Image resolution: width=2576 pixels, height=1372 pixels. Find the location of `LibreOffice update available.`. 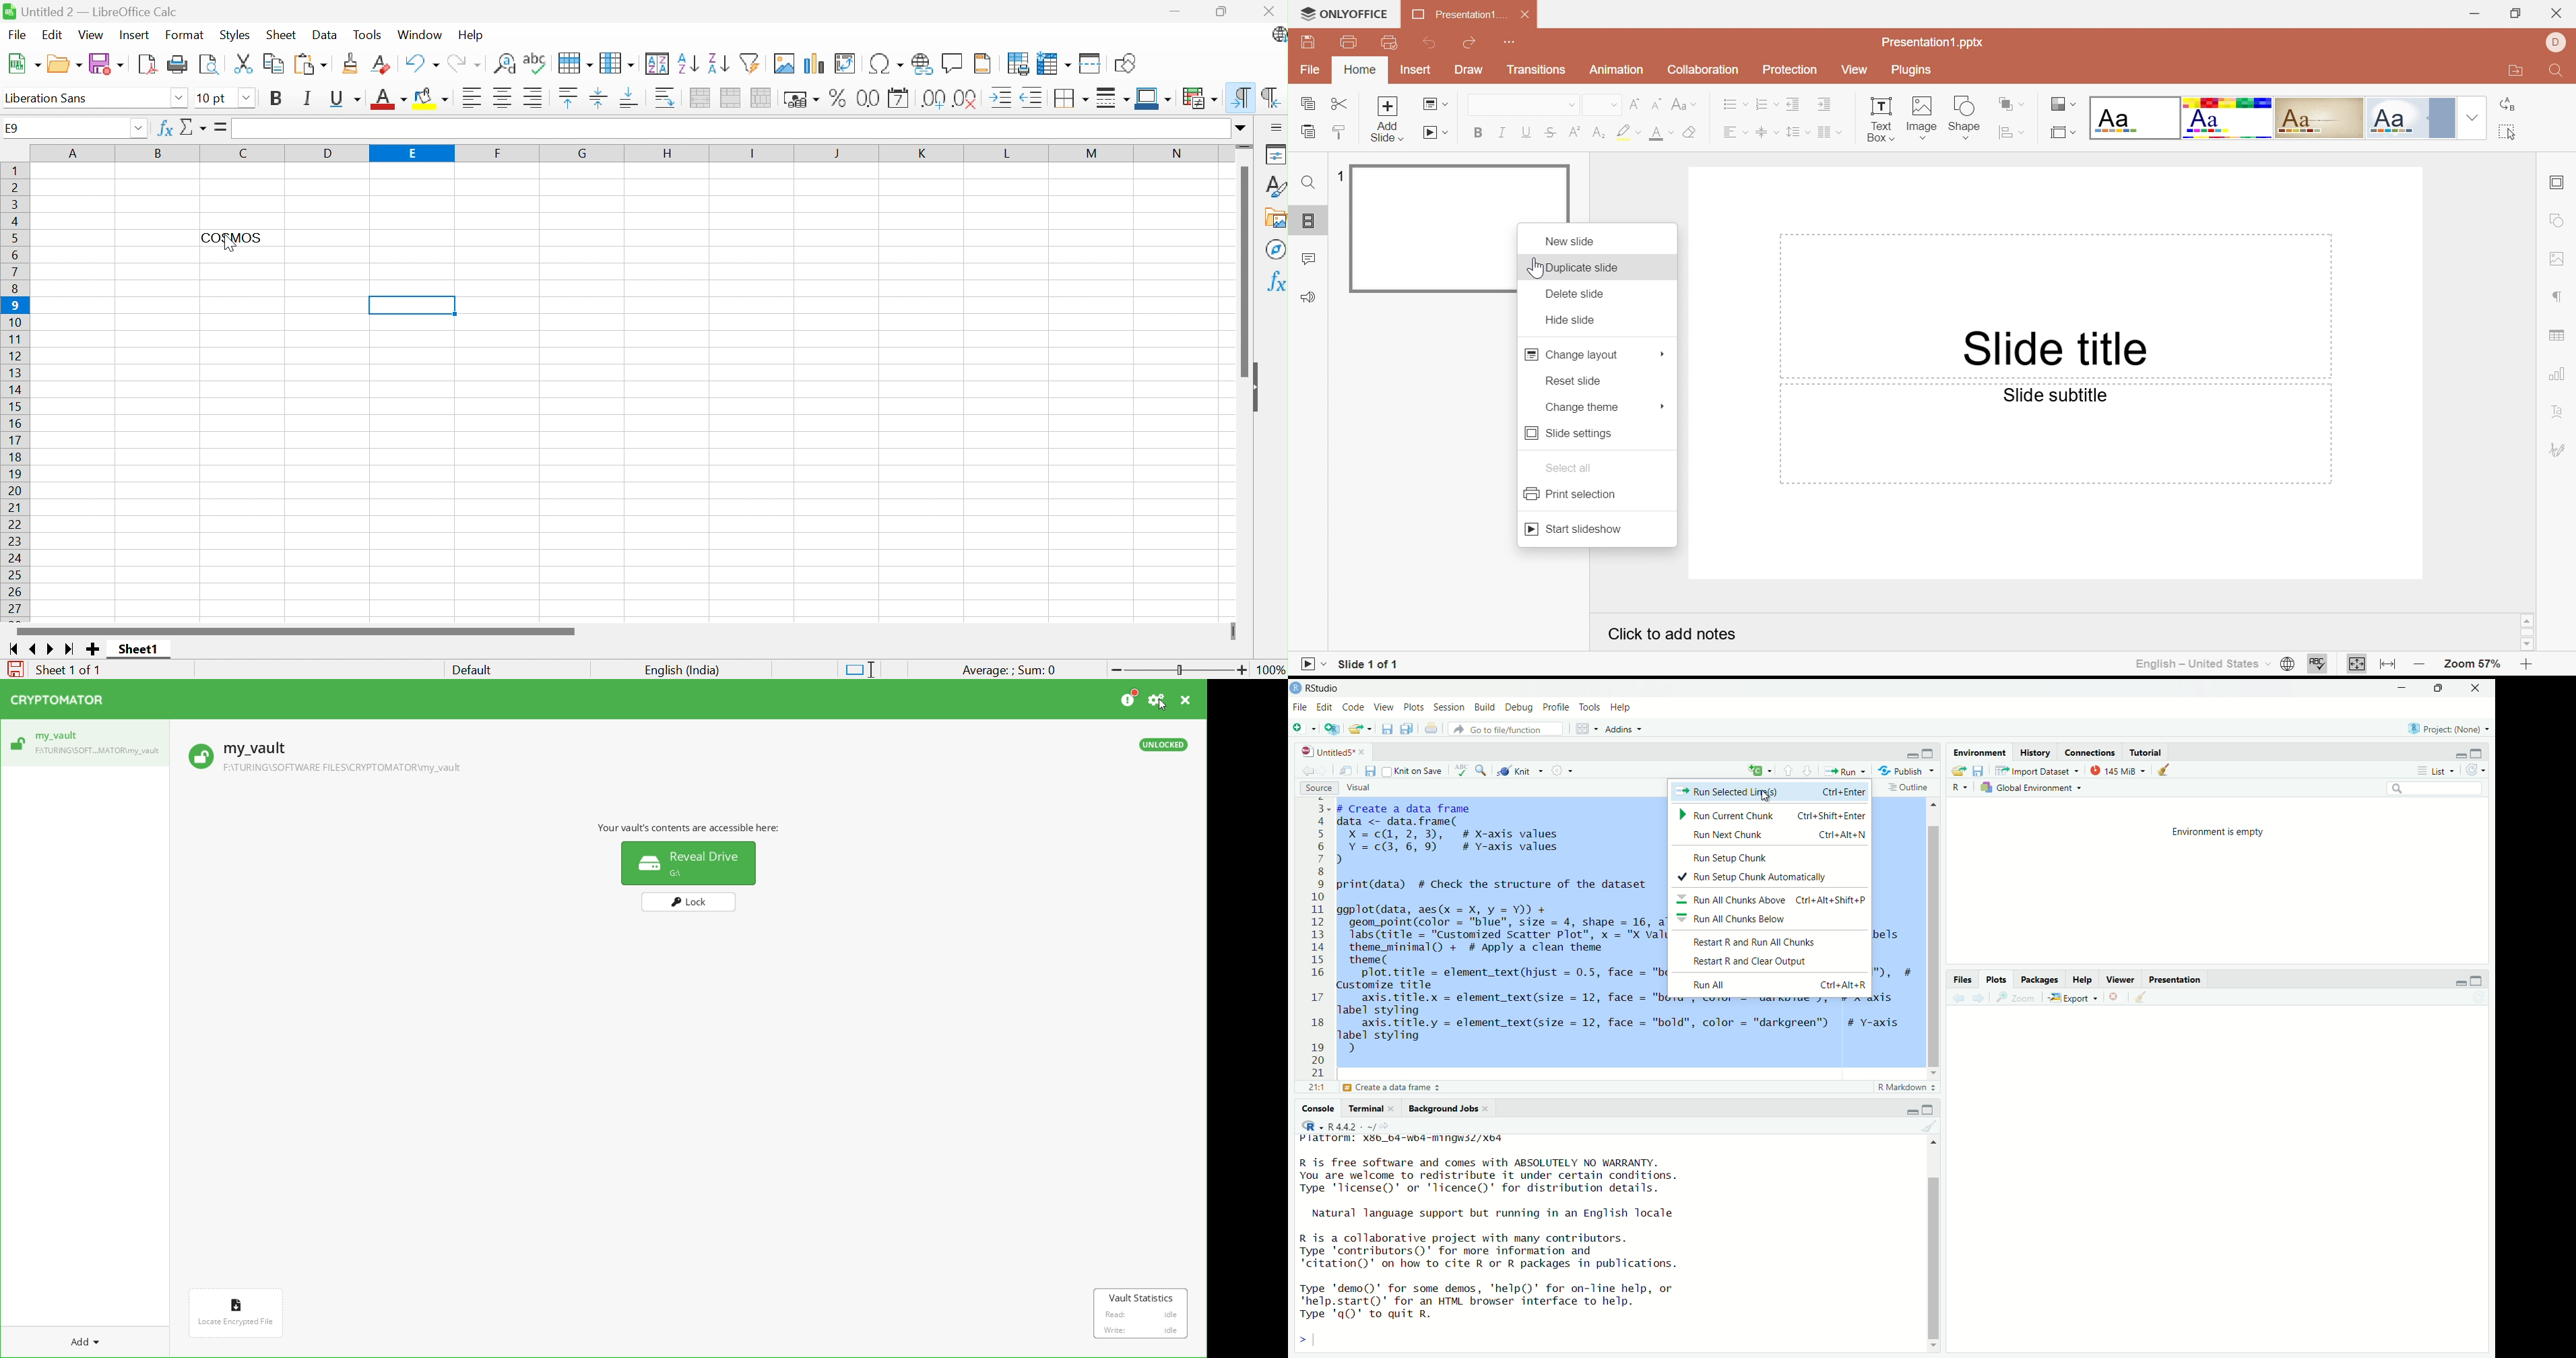

LibreOffice update available. is located at coordinates (1277, 35).